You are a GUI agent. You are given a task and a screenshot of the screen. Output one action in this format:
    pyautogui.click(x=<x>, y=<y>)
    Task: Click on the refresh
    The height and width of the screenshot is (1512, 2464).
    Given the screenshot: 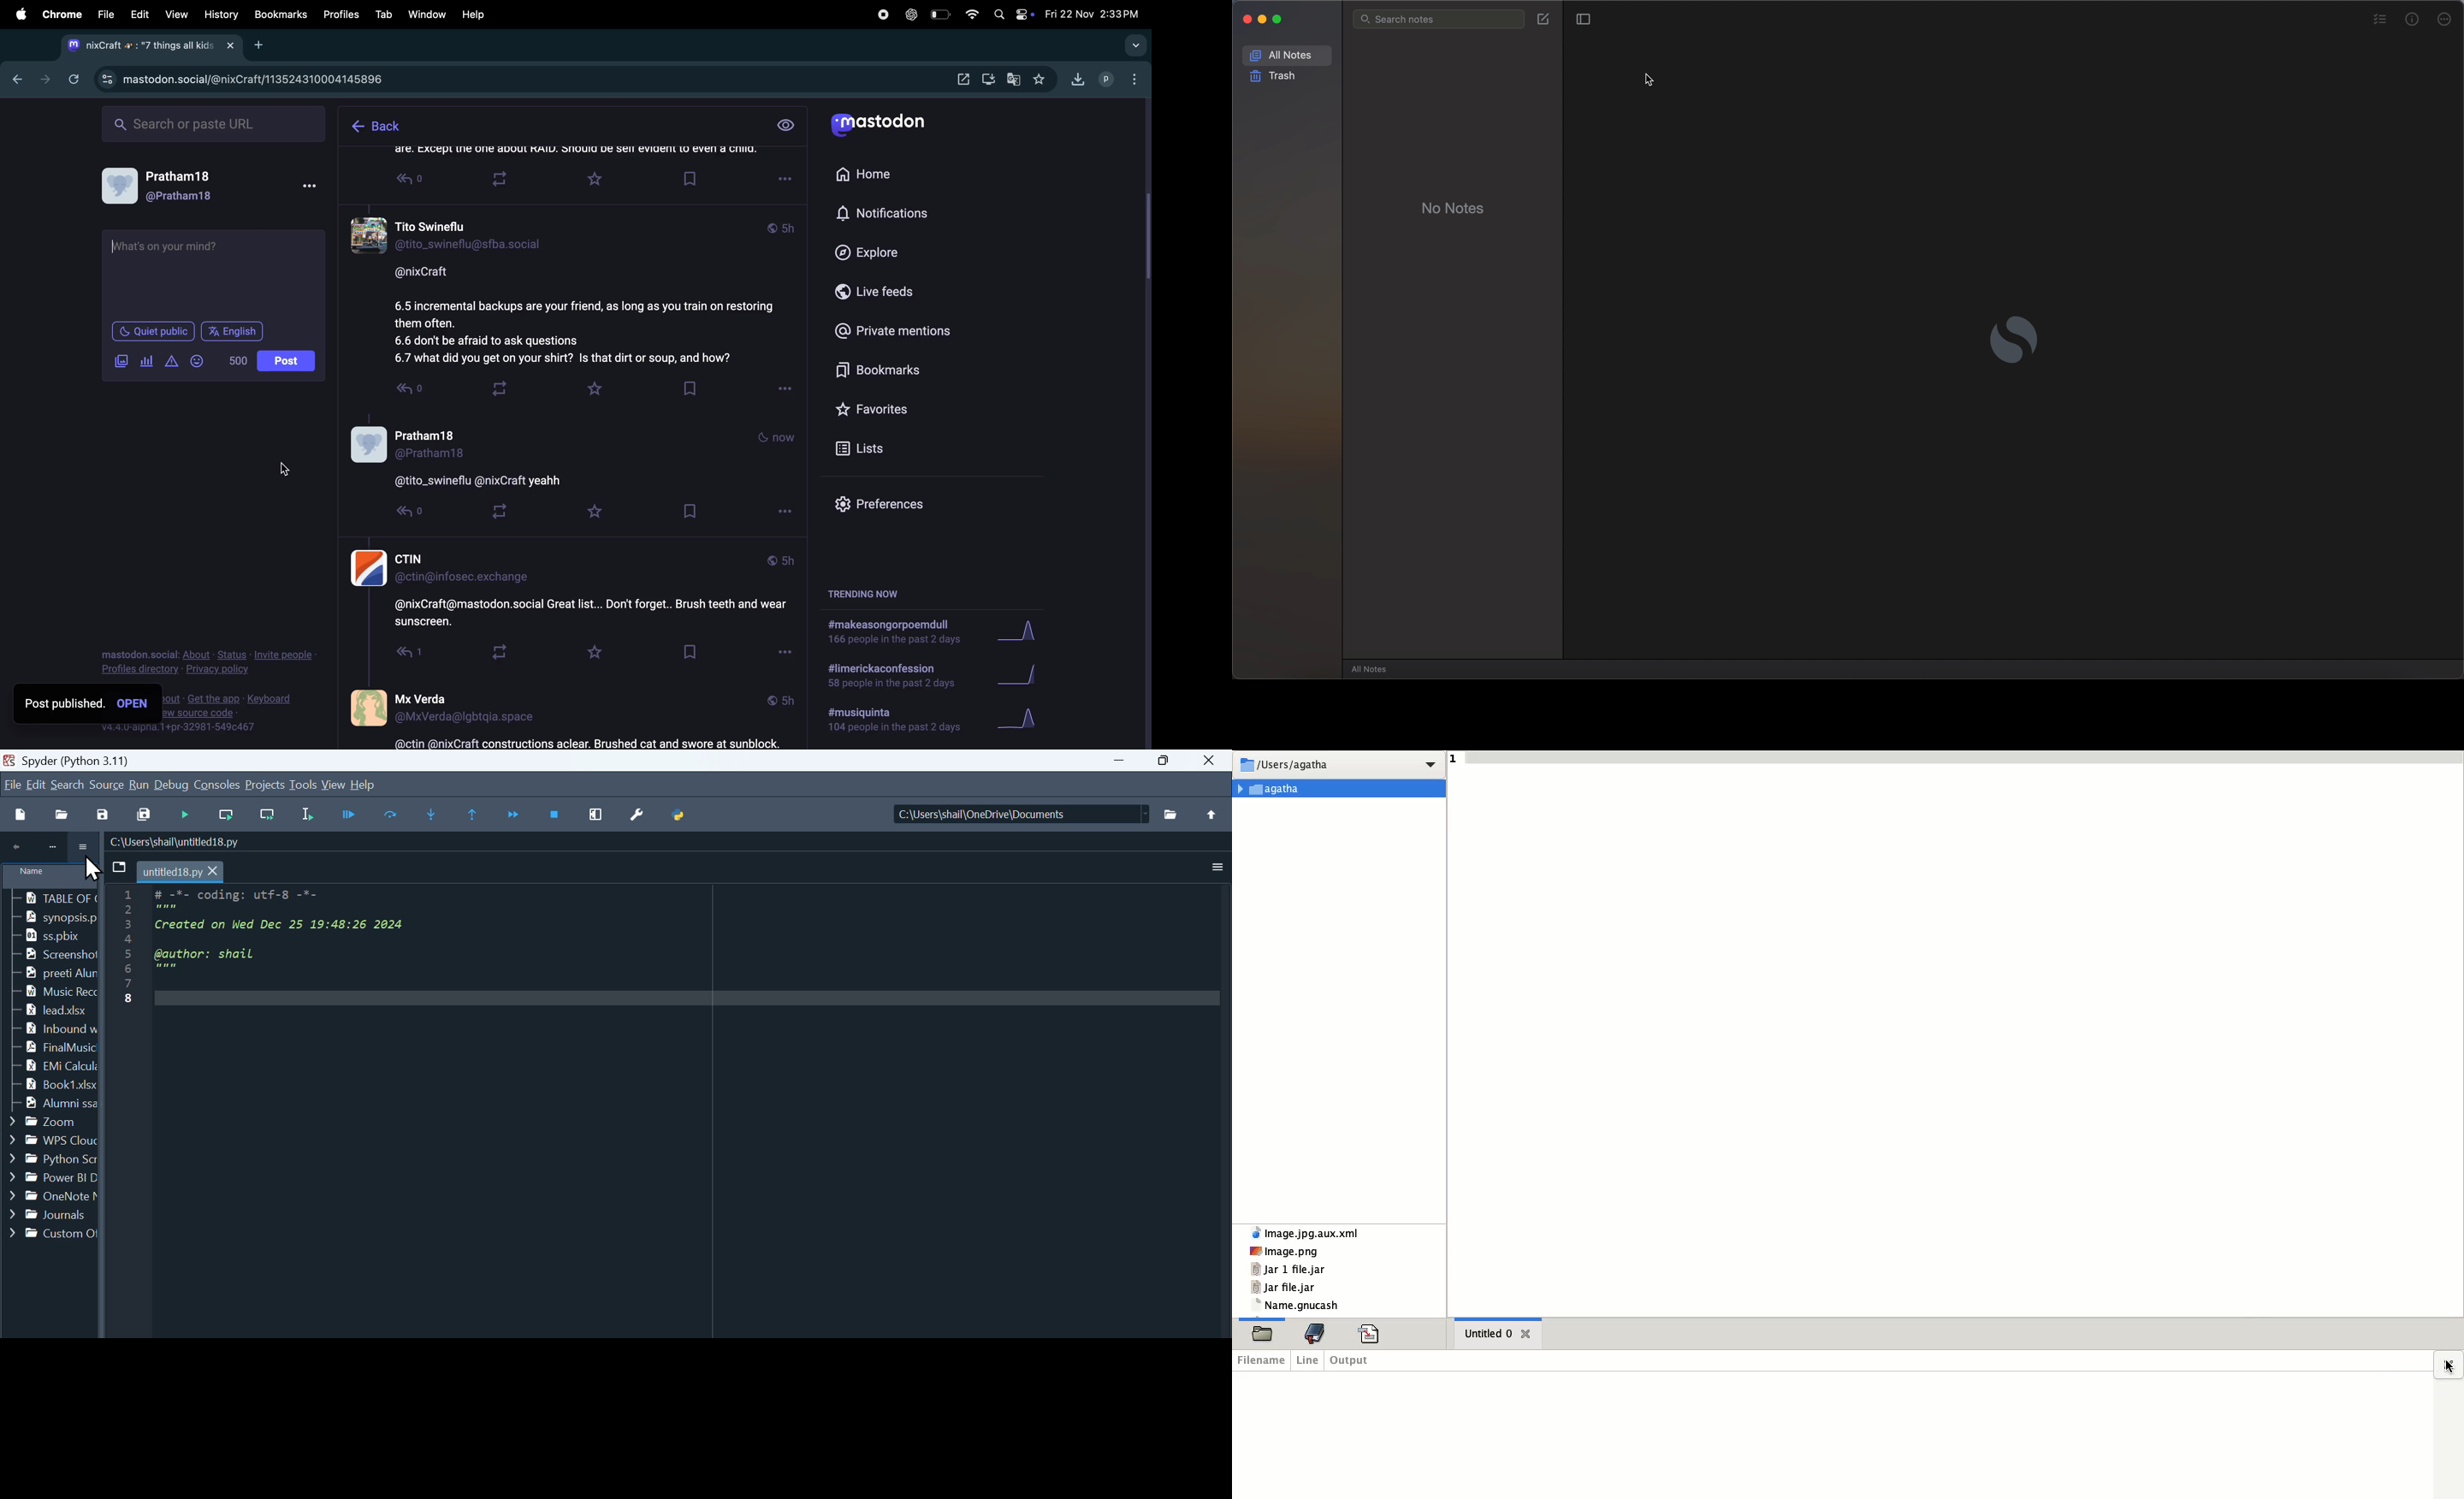 What is the action you would take?
    pyautogui.click(x=74, y=79)
    